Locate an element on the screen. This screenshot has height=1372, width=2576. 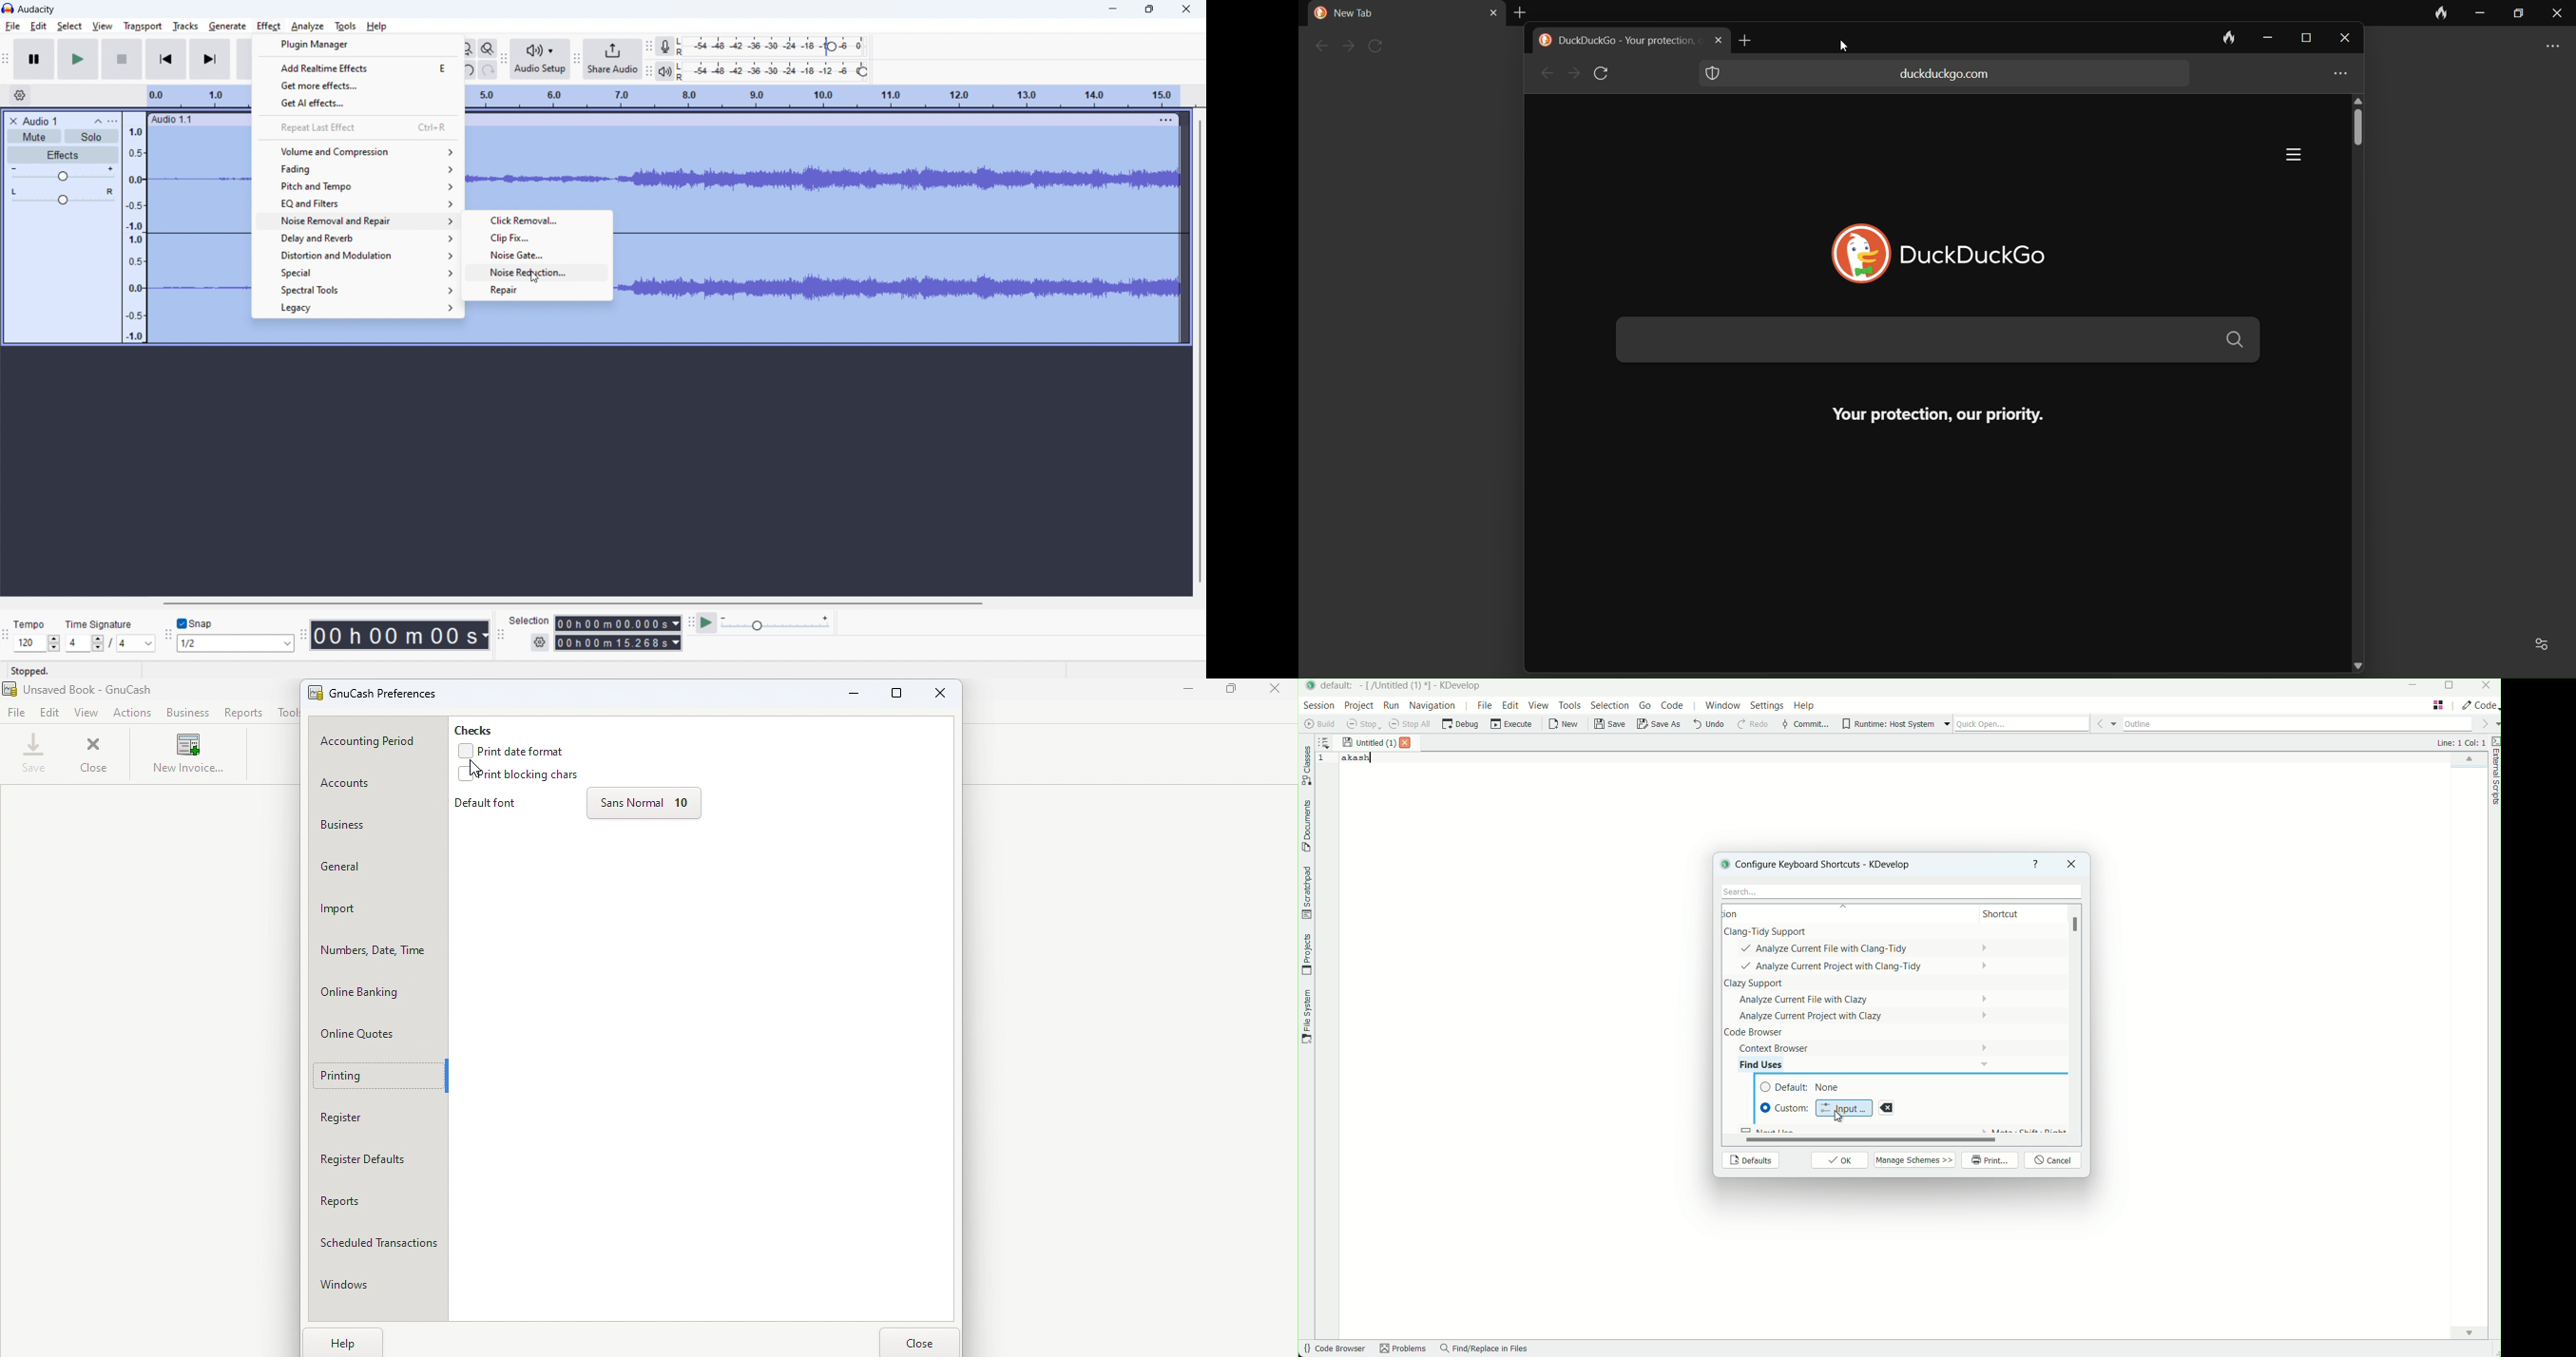
playback meter toolbar is located at coordinates (649, 71).